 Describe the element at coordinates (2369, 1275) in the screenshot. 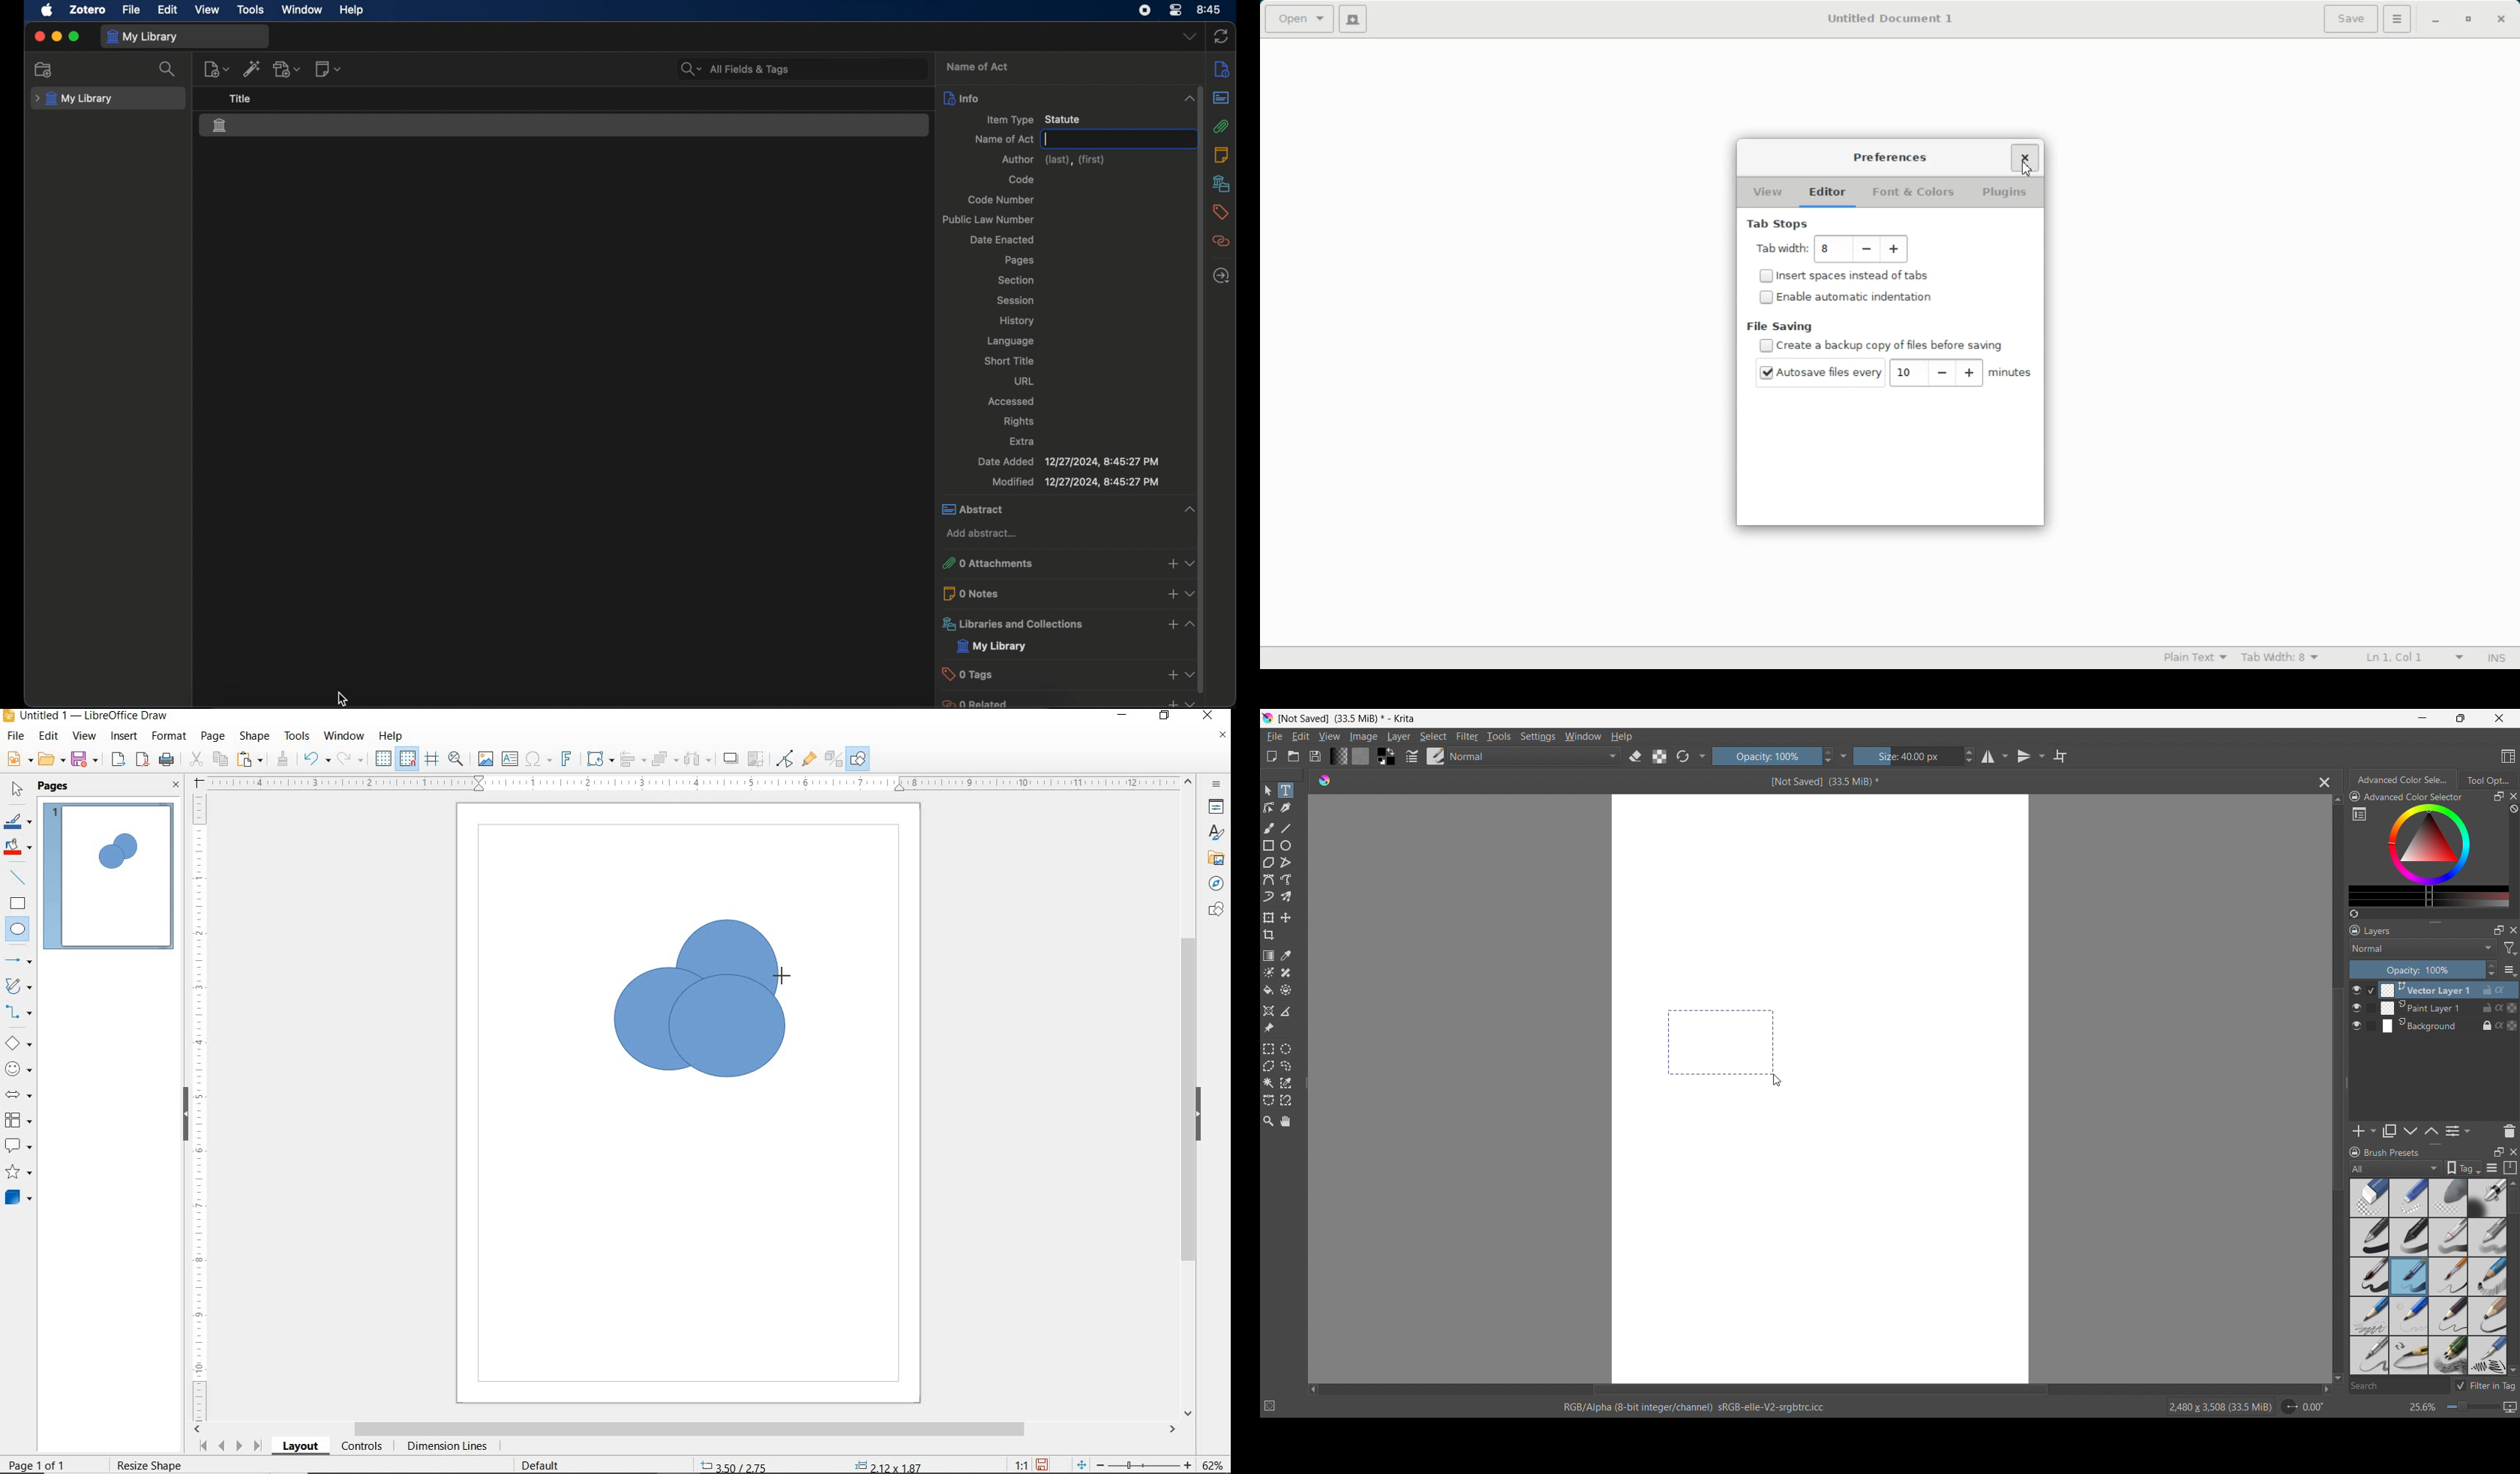

I see `Brush` at that location.